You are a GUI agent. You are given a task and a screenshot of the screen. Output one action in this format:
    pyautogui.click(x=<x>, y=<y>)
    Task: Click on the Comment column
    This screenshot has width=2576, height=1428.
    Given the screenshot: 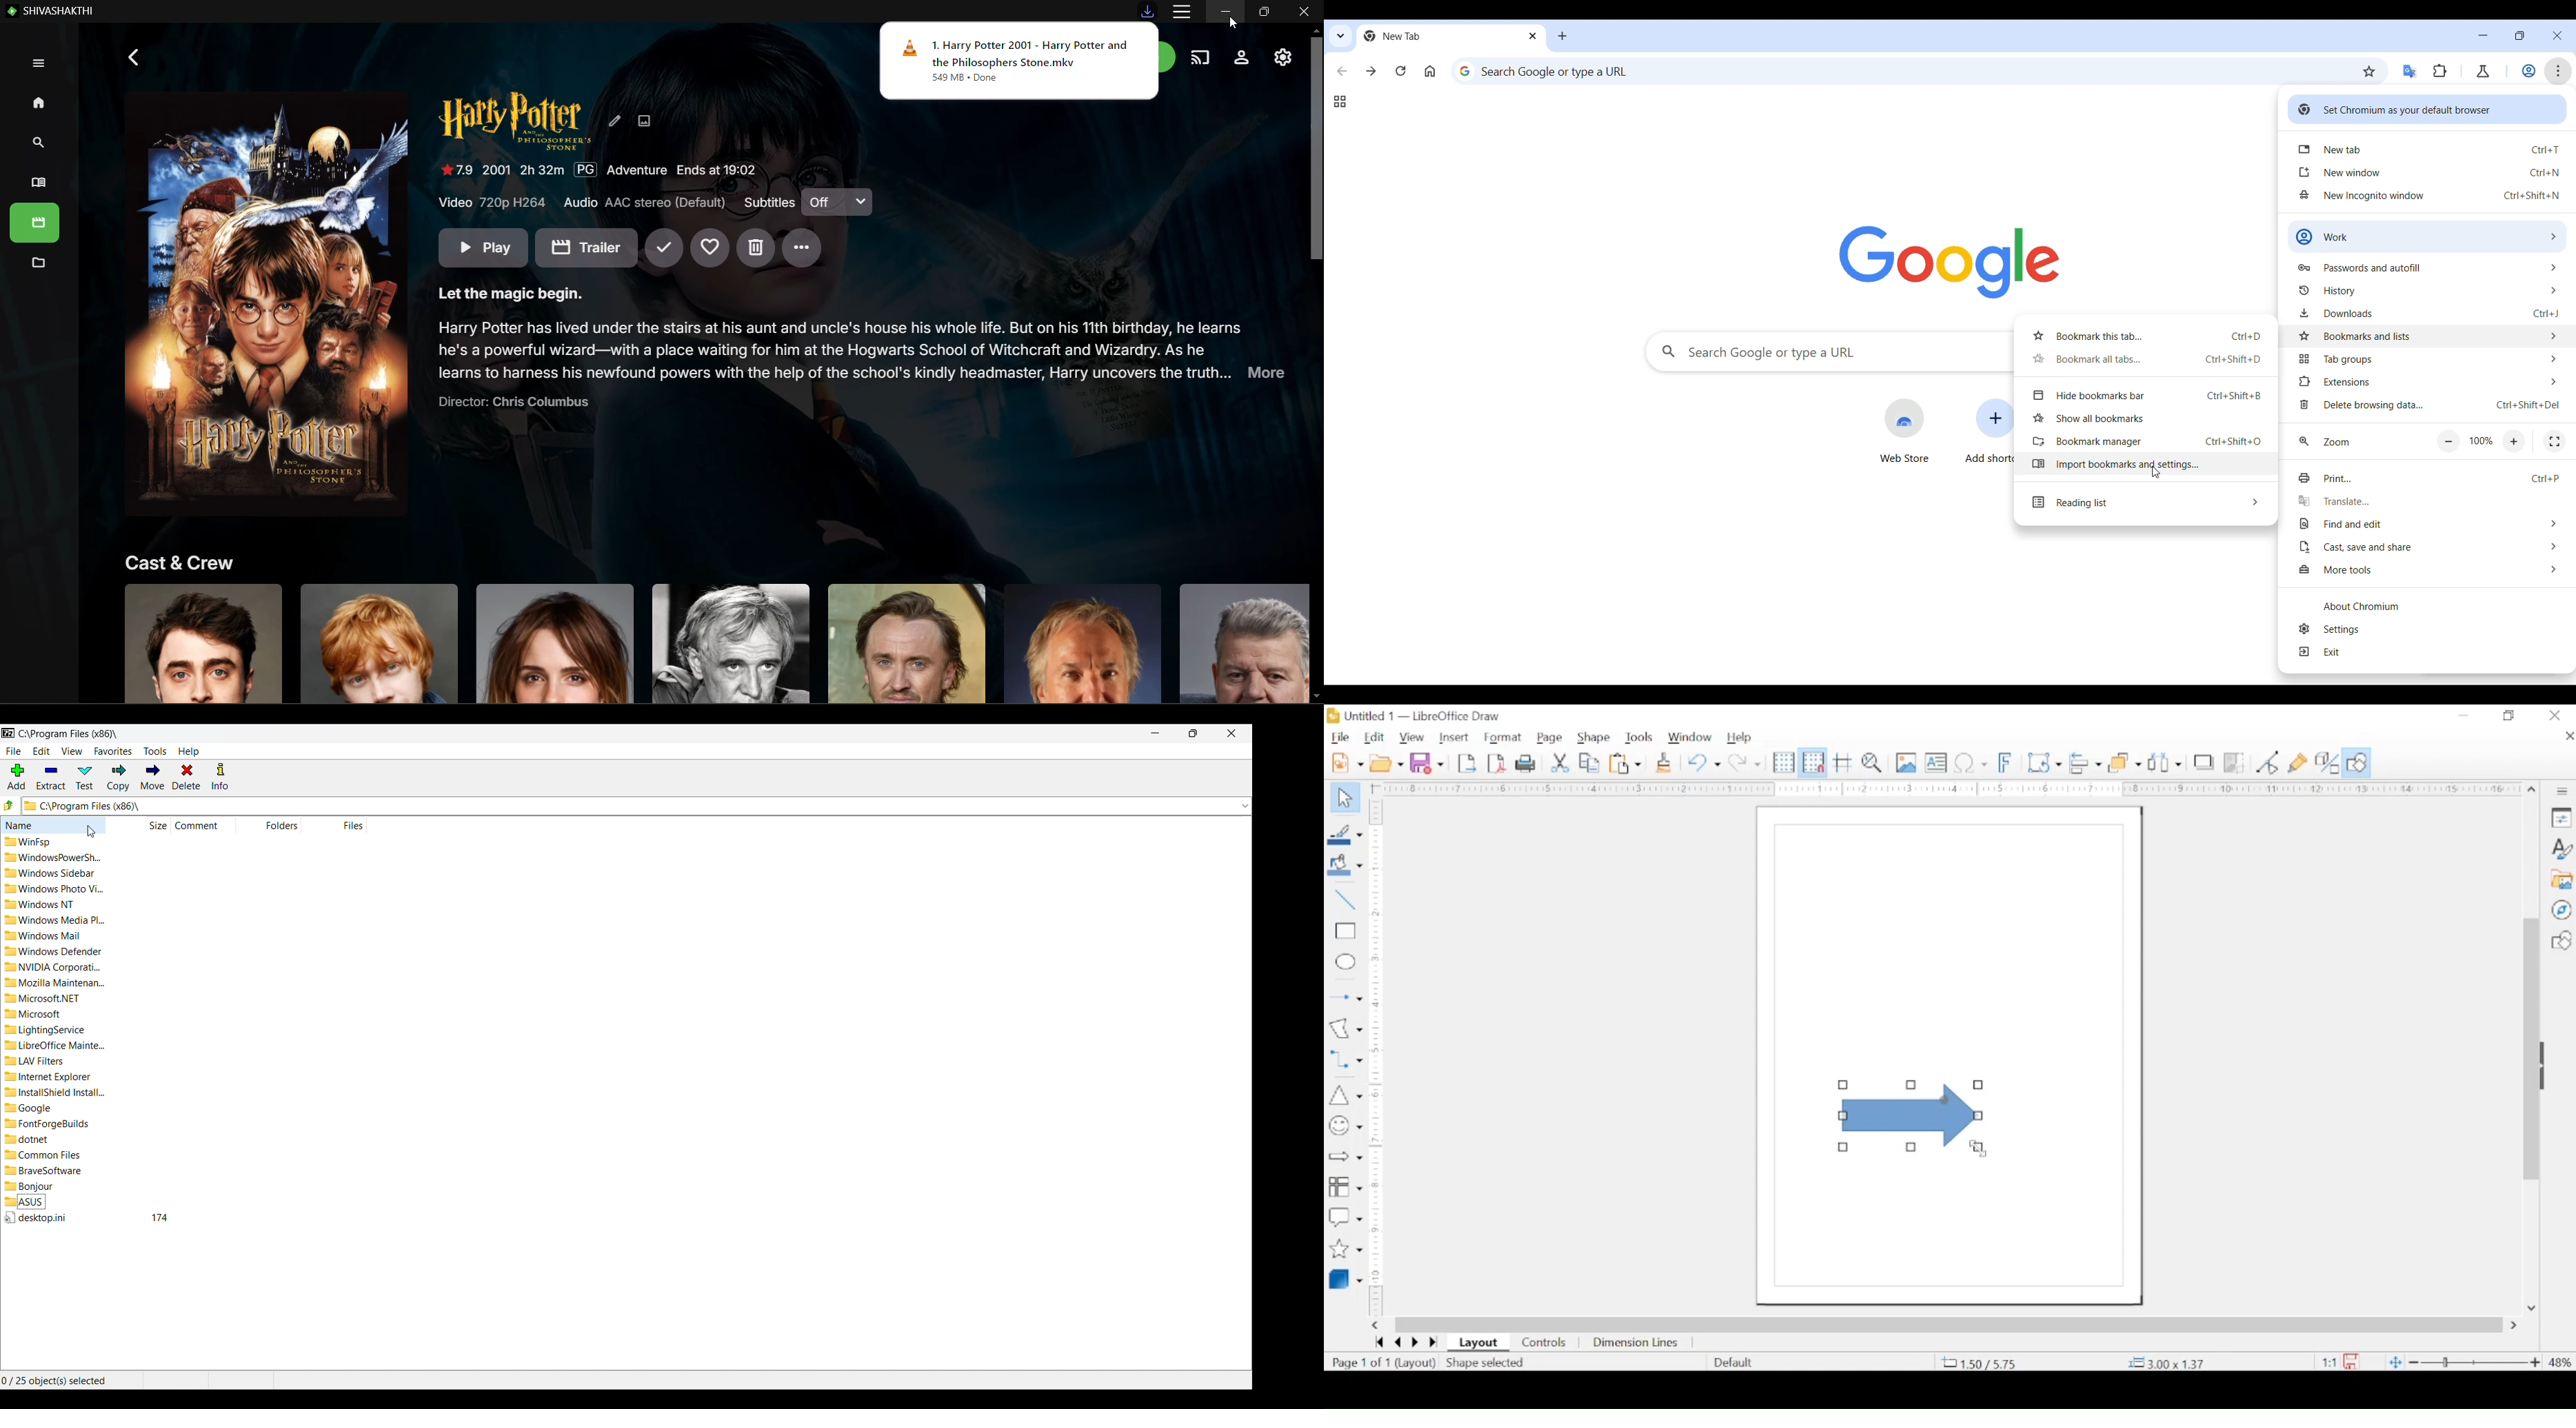 What is the action you would take?
    pyautogui.click(x=205, y=826)
    